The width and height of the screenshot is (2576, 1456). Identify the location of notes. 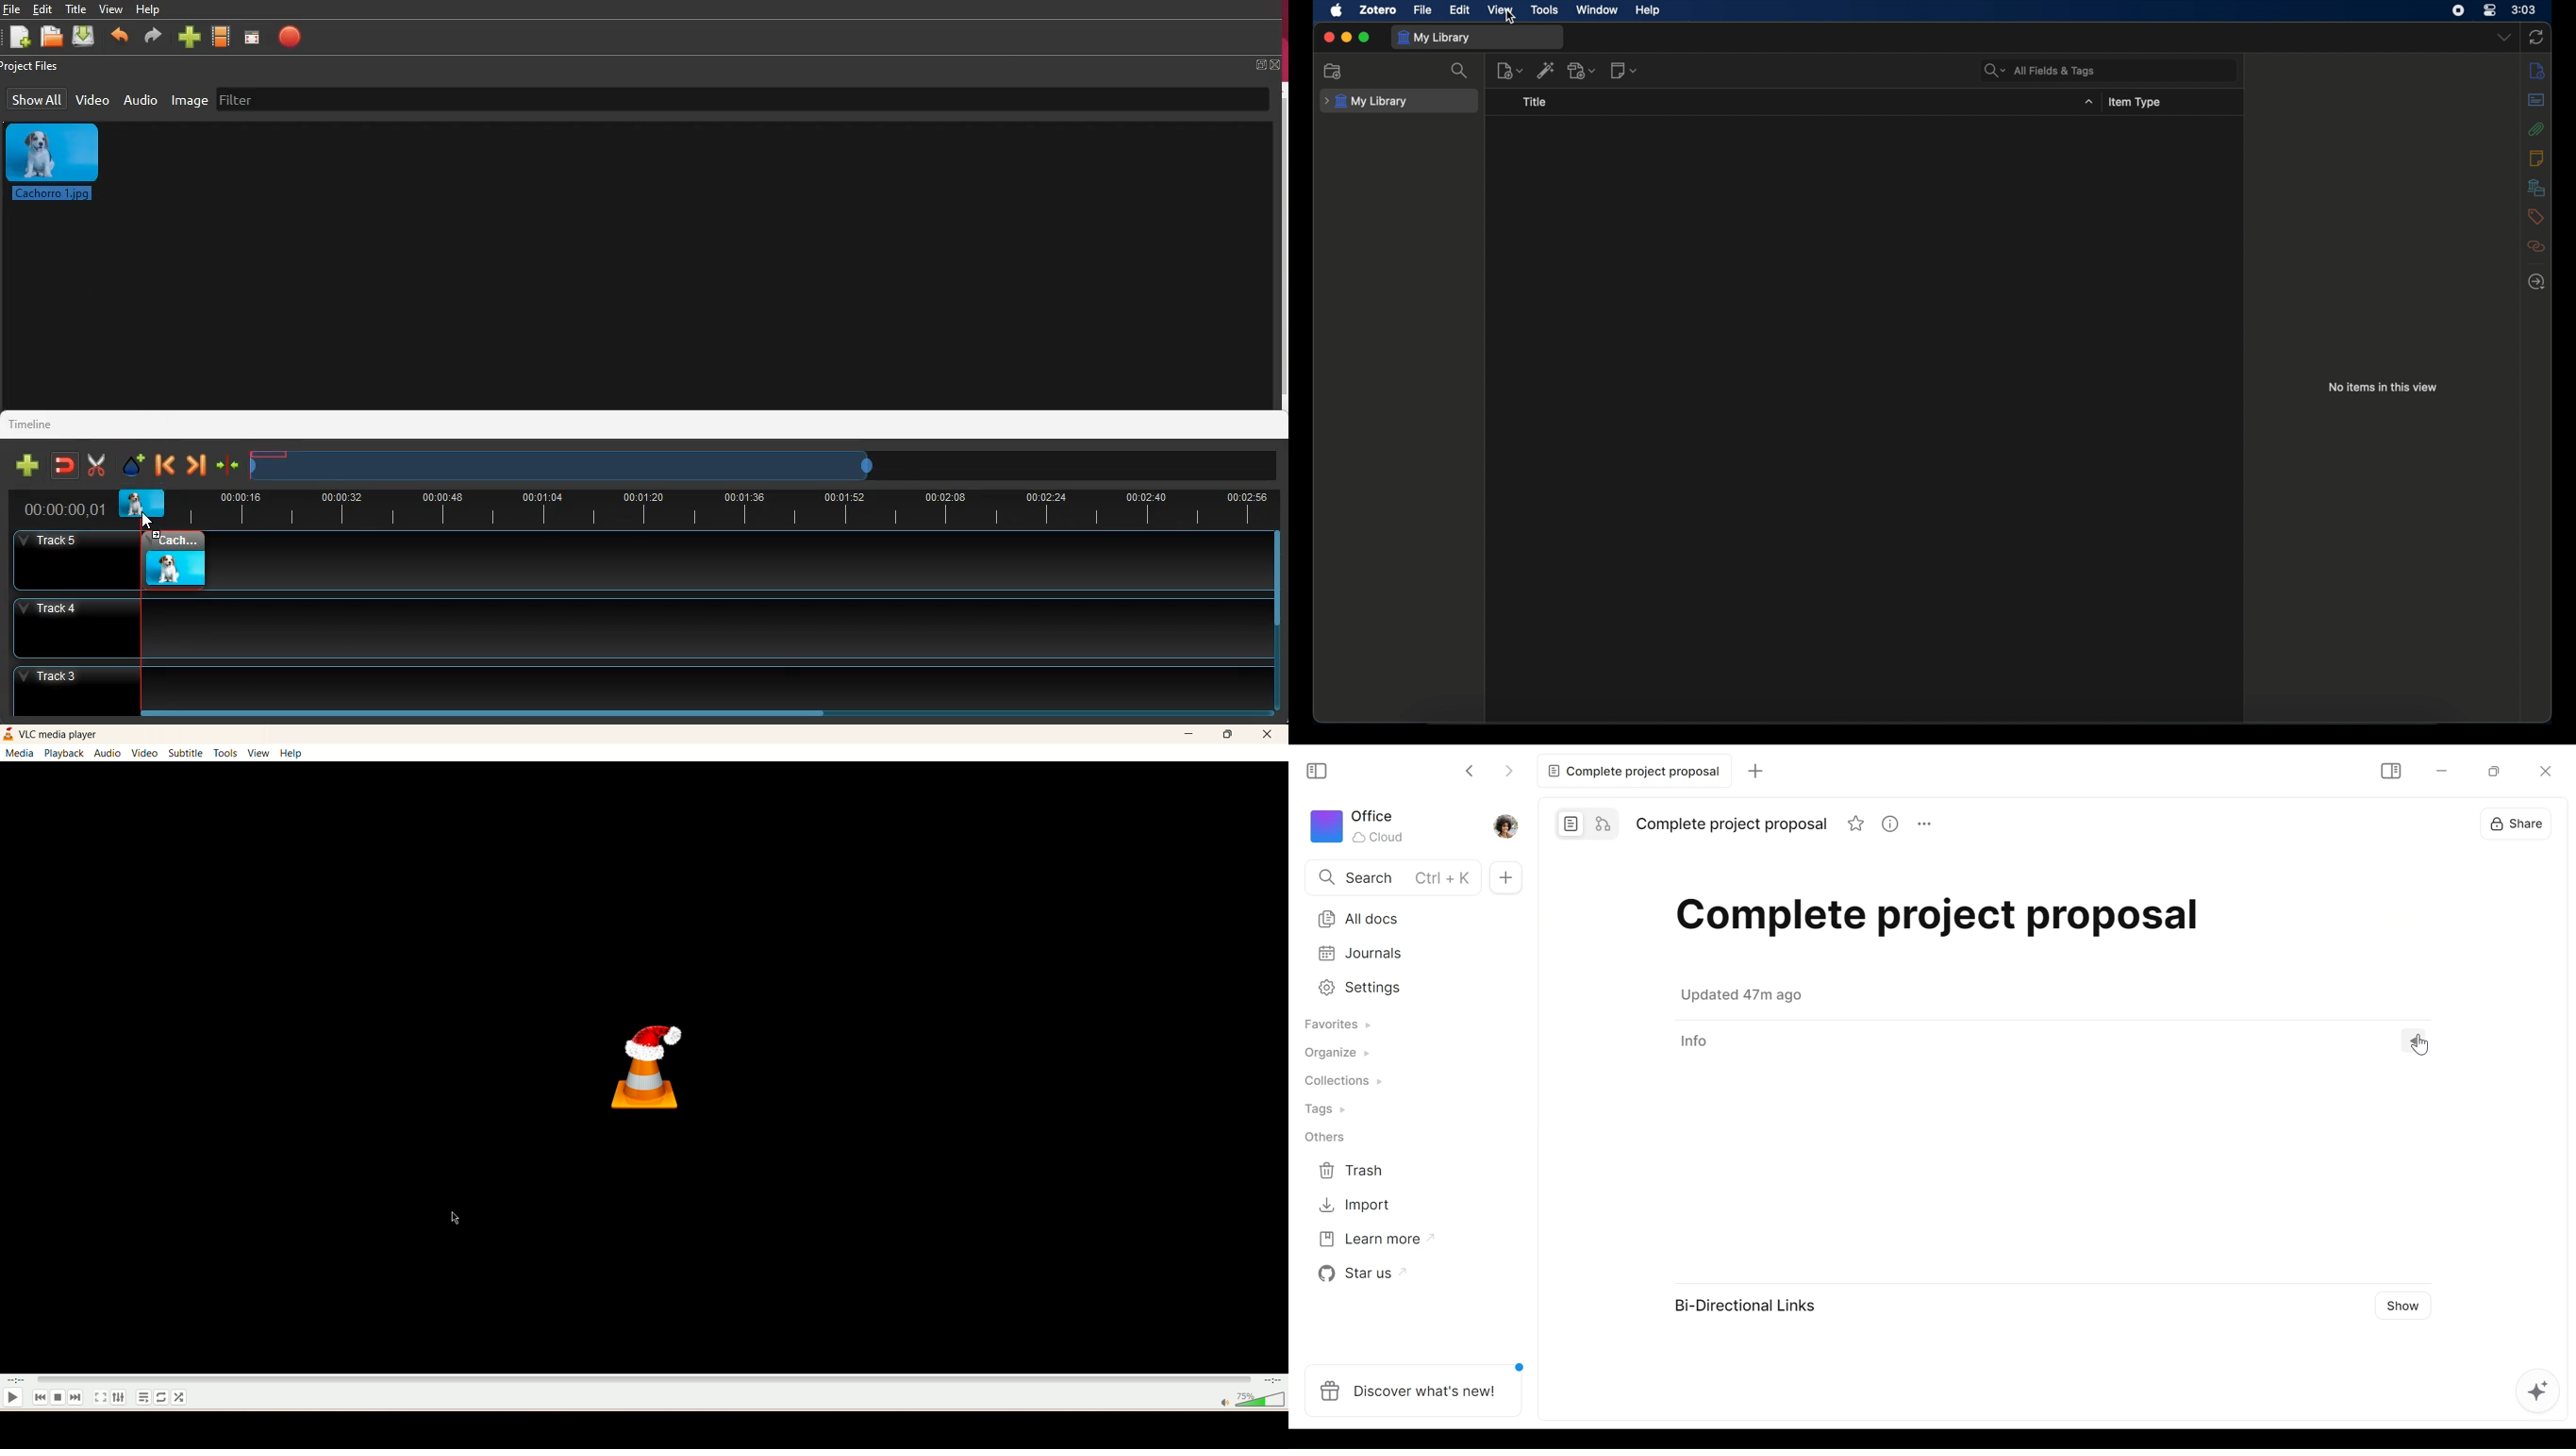
(2537, 158).